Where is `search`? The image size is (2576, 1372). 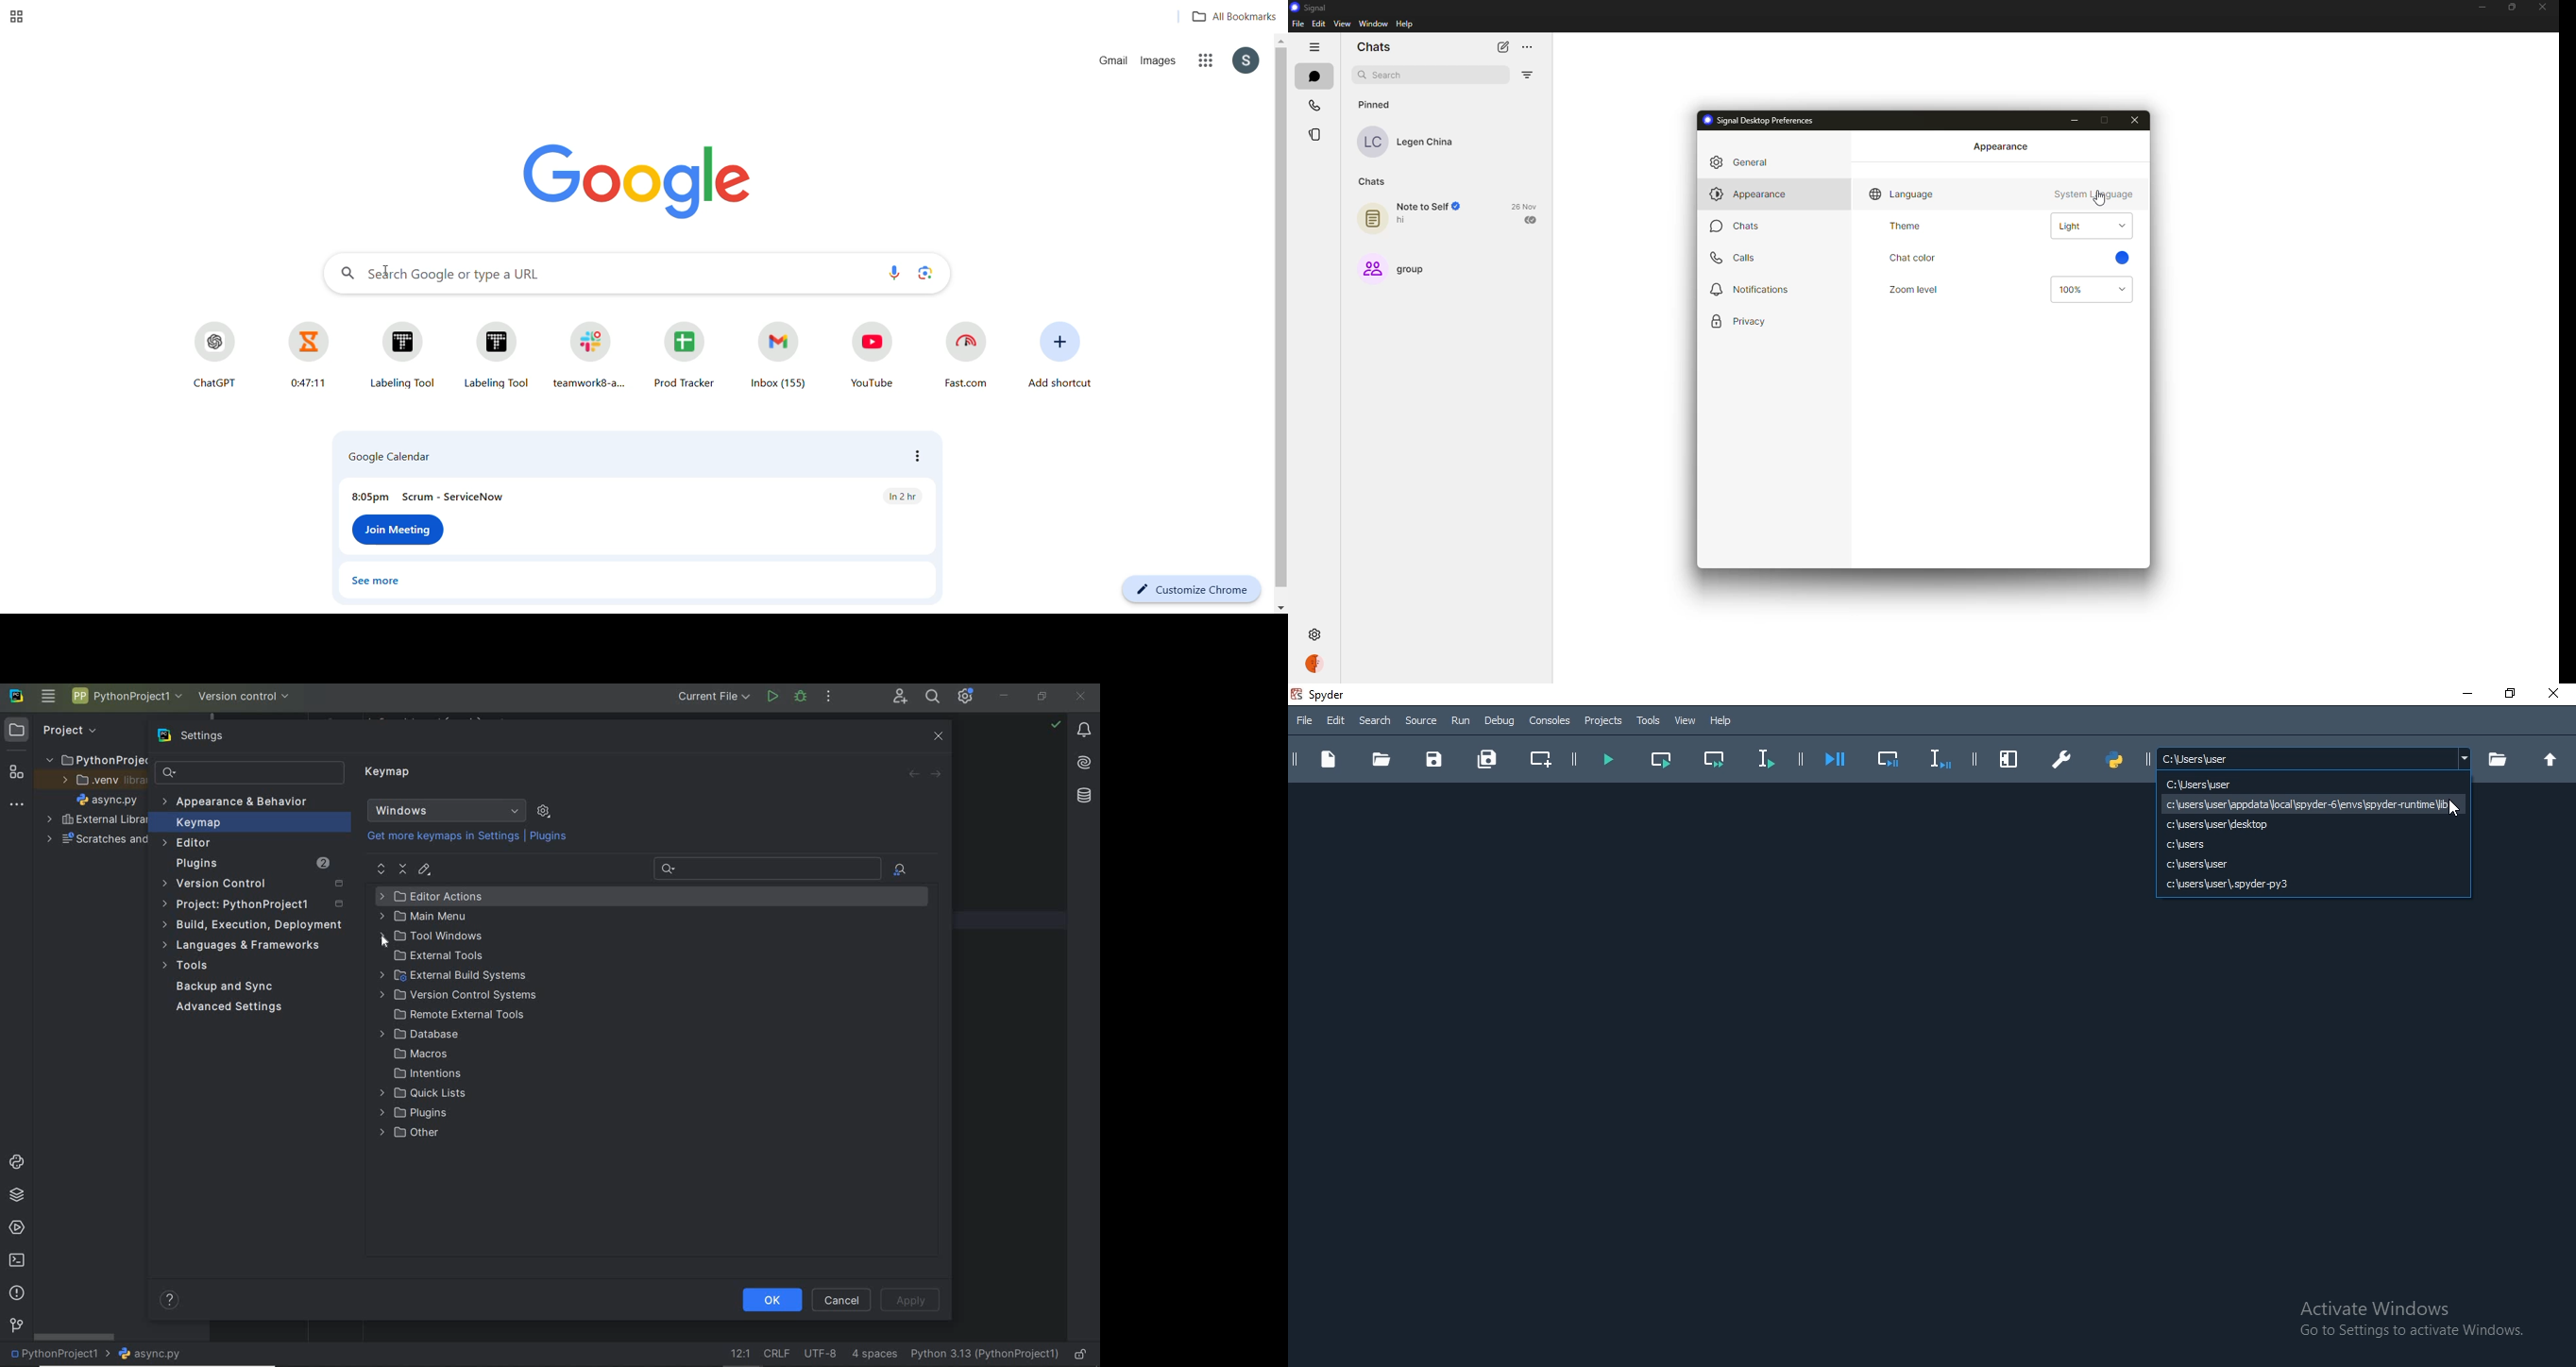
search is located at coordinates (1386, 76).